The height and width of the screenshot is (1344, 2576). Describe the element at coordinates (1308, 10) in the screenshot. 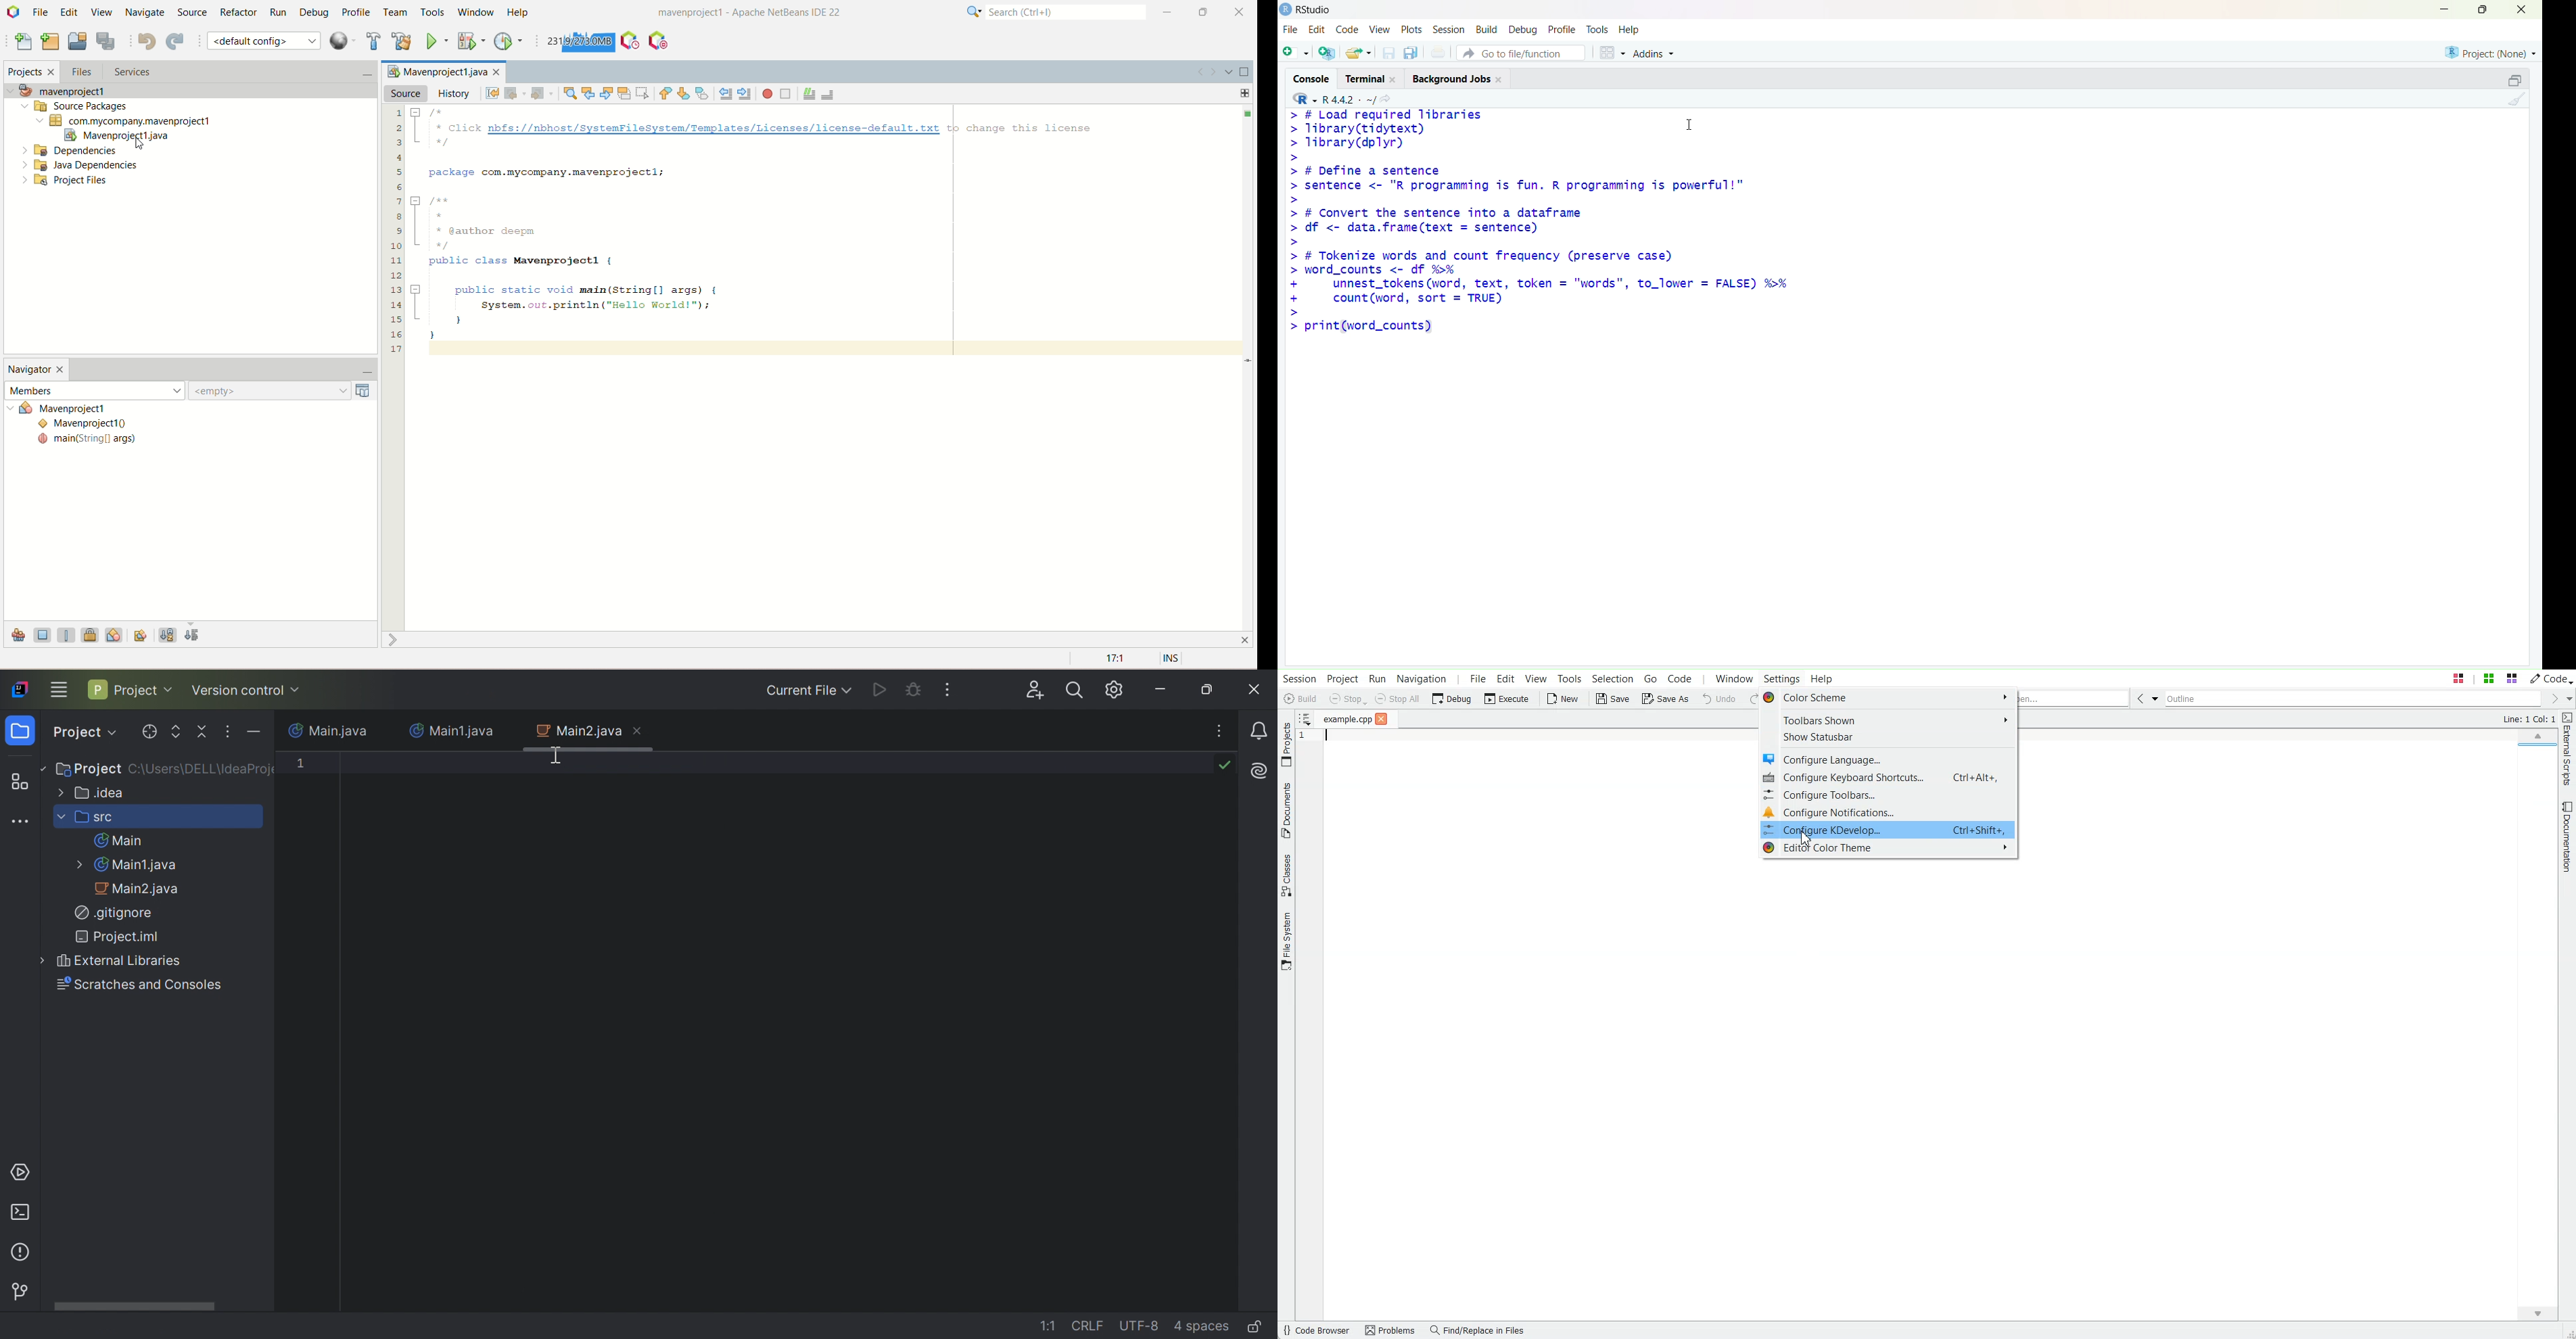

I see `Rstudio` at that location.